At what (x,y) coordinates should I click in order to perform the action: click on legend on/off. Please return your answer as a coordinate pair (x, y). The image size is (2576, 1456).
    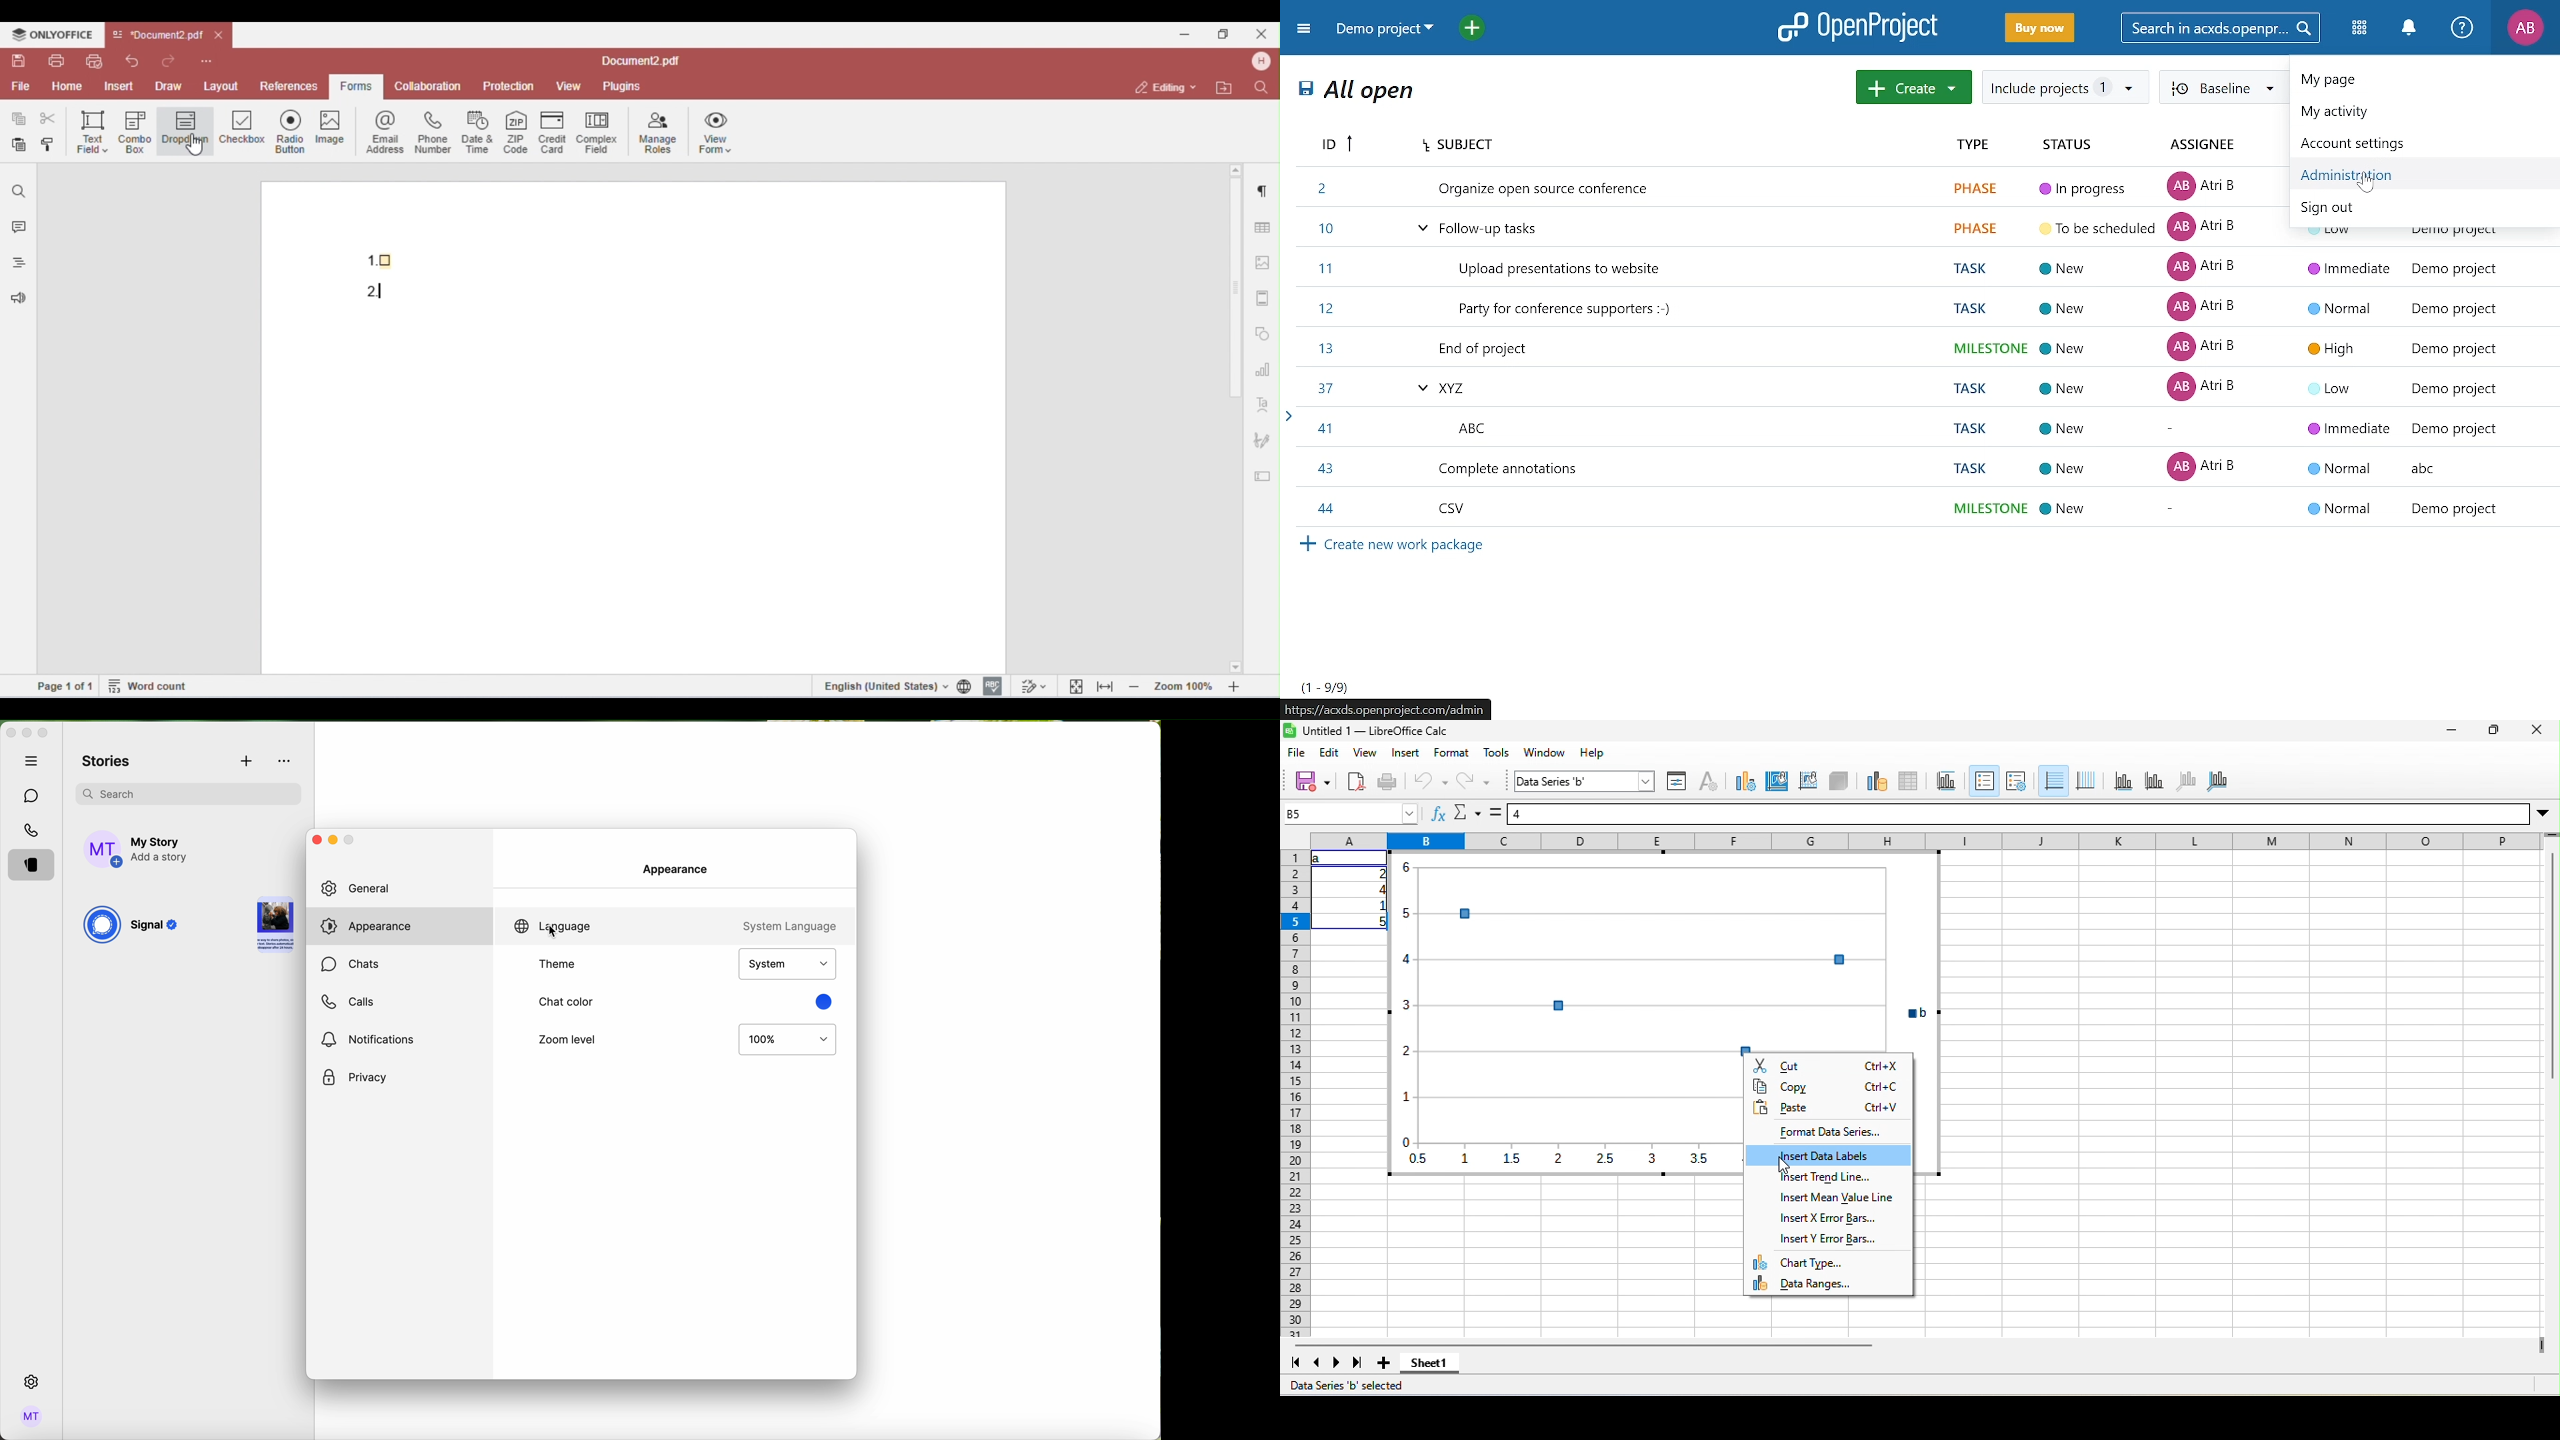
    Looking at the image, I should click on (1985, 781).